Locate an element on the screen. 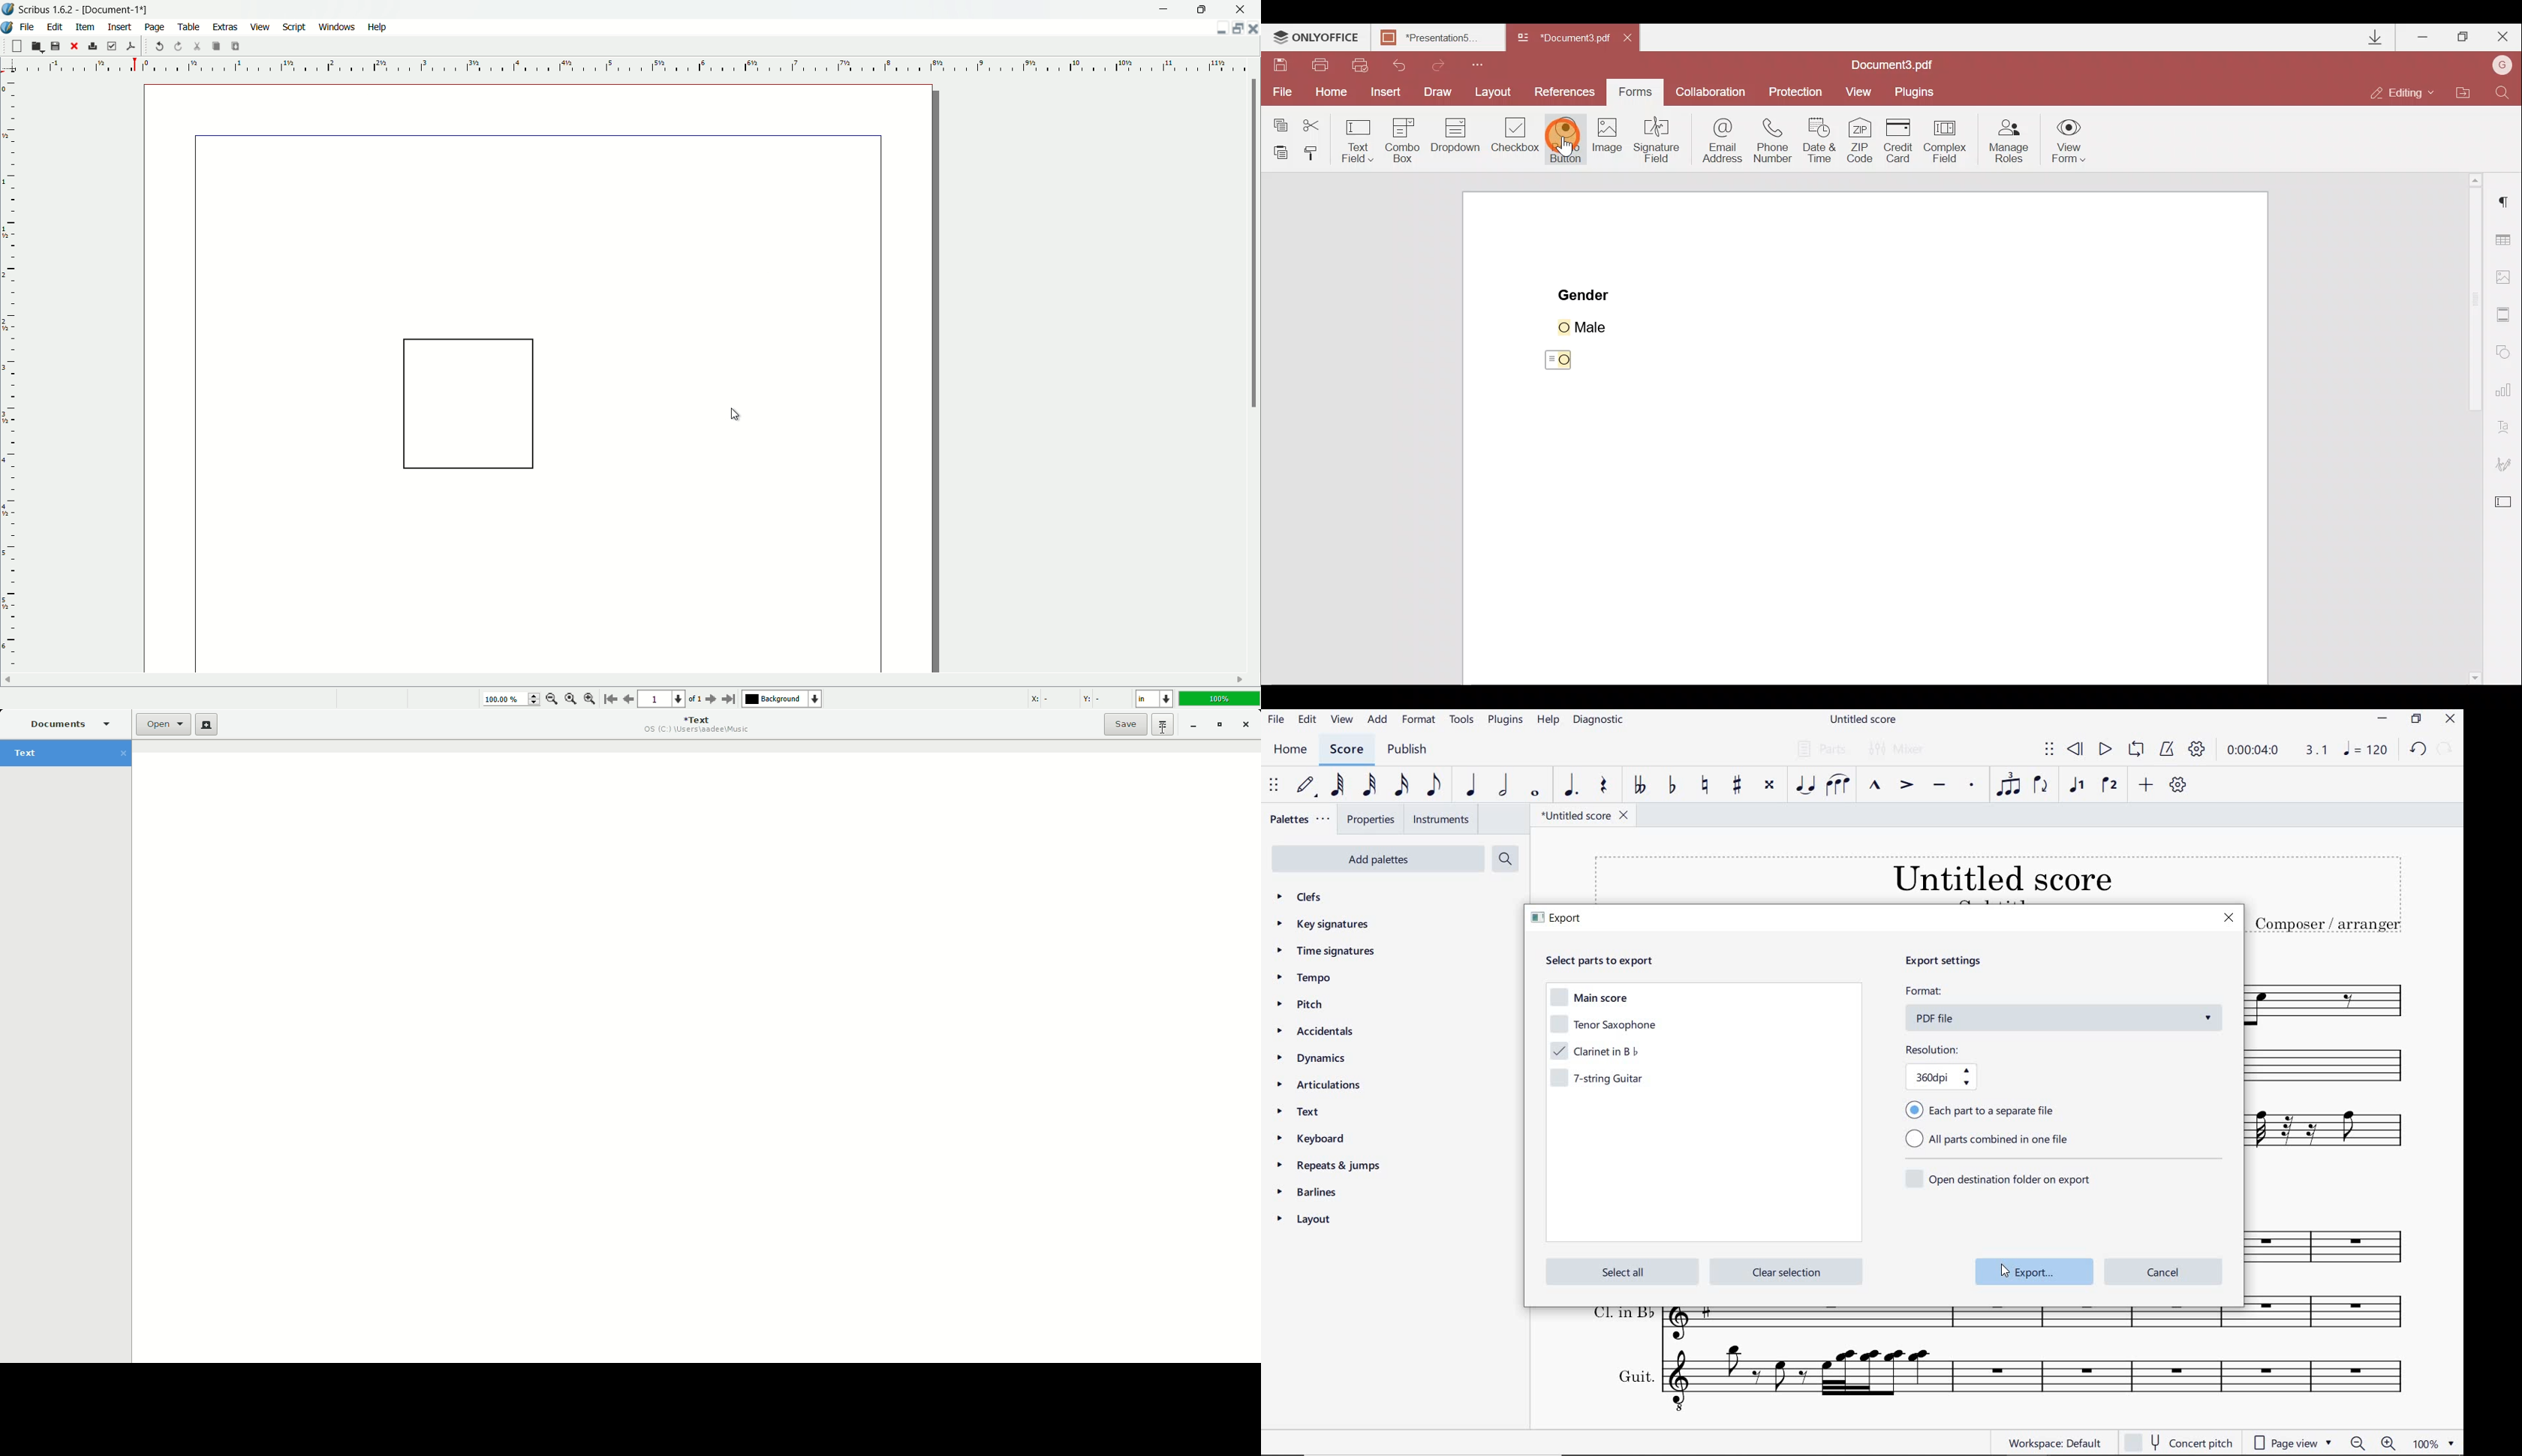 The width and height of the screenshot is (2548, 1456). script menu is located at coordinates (294, 28).